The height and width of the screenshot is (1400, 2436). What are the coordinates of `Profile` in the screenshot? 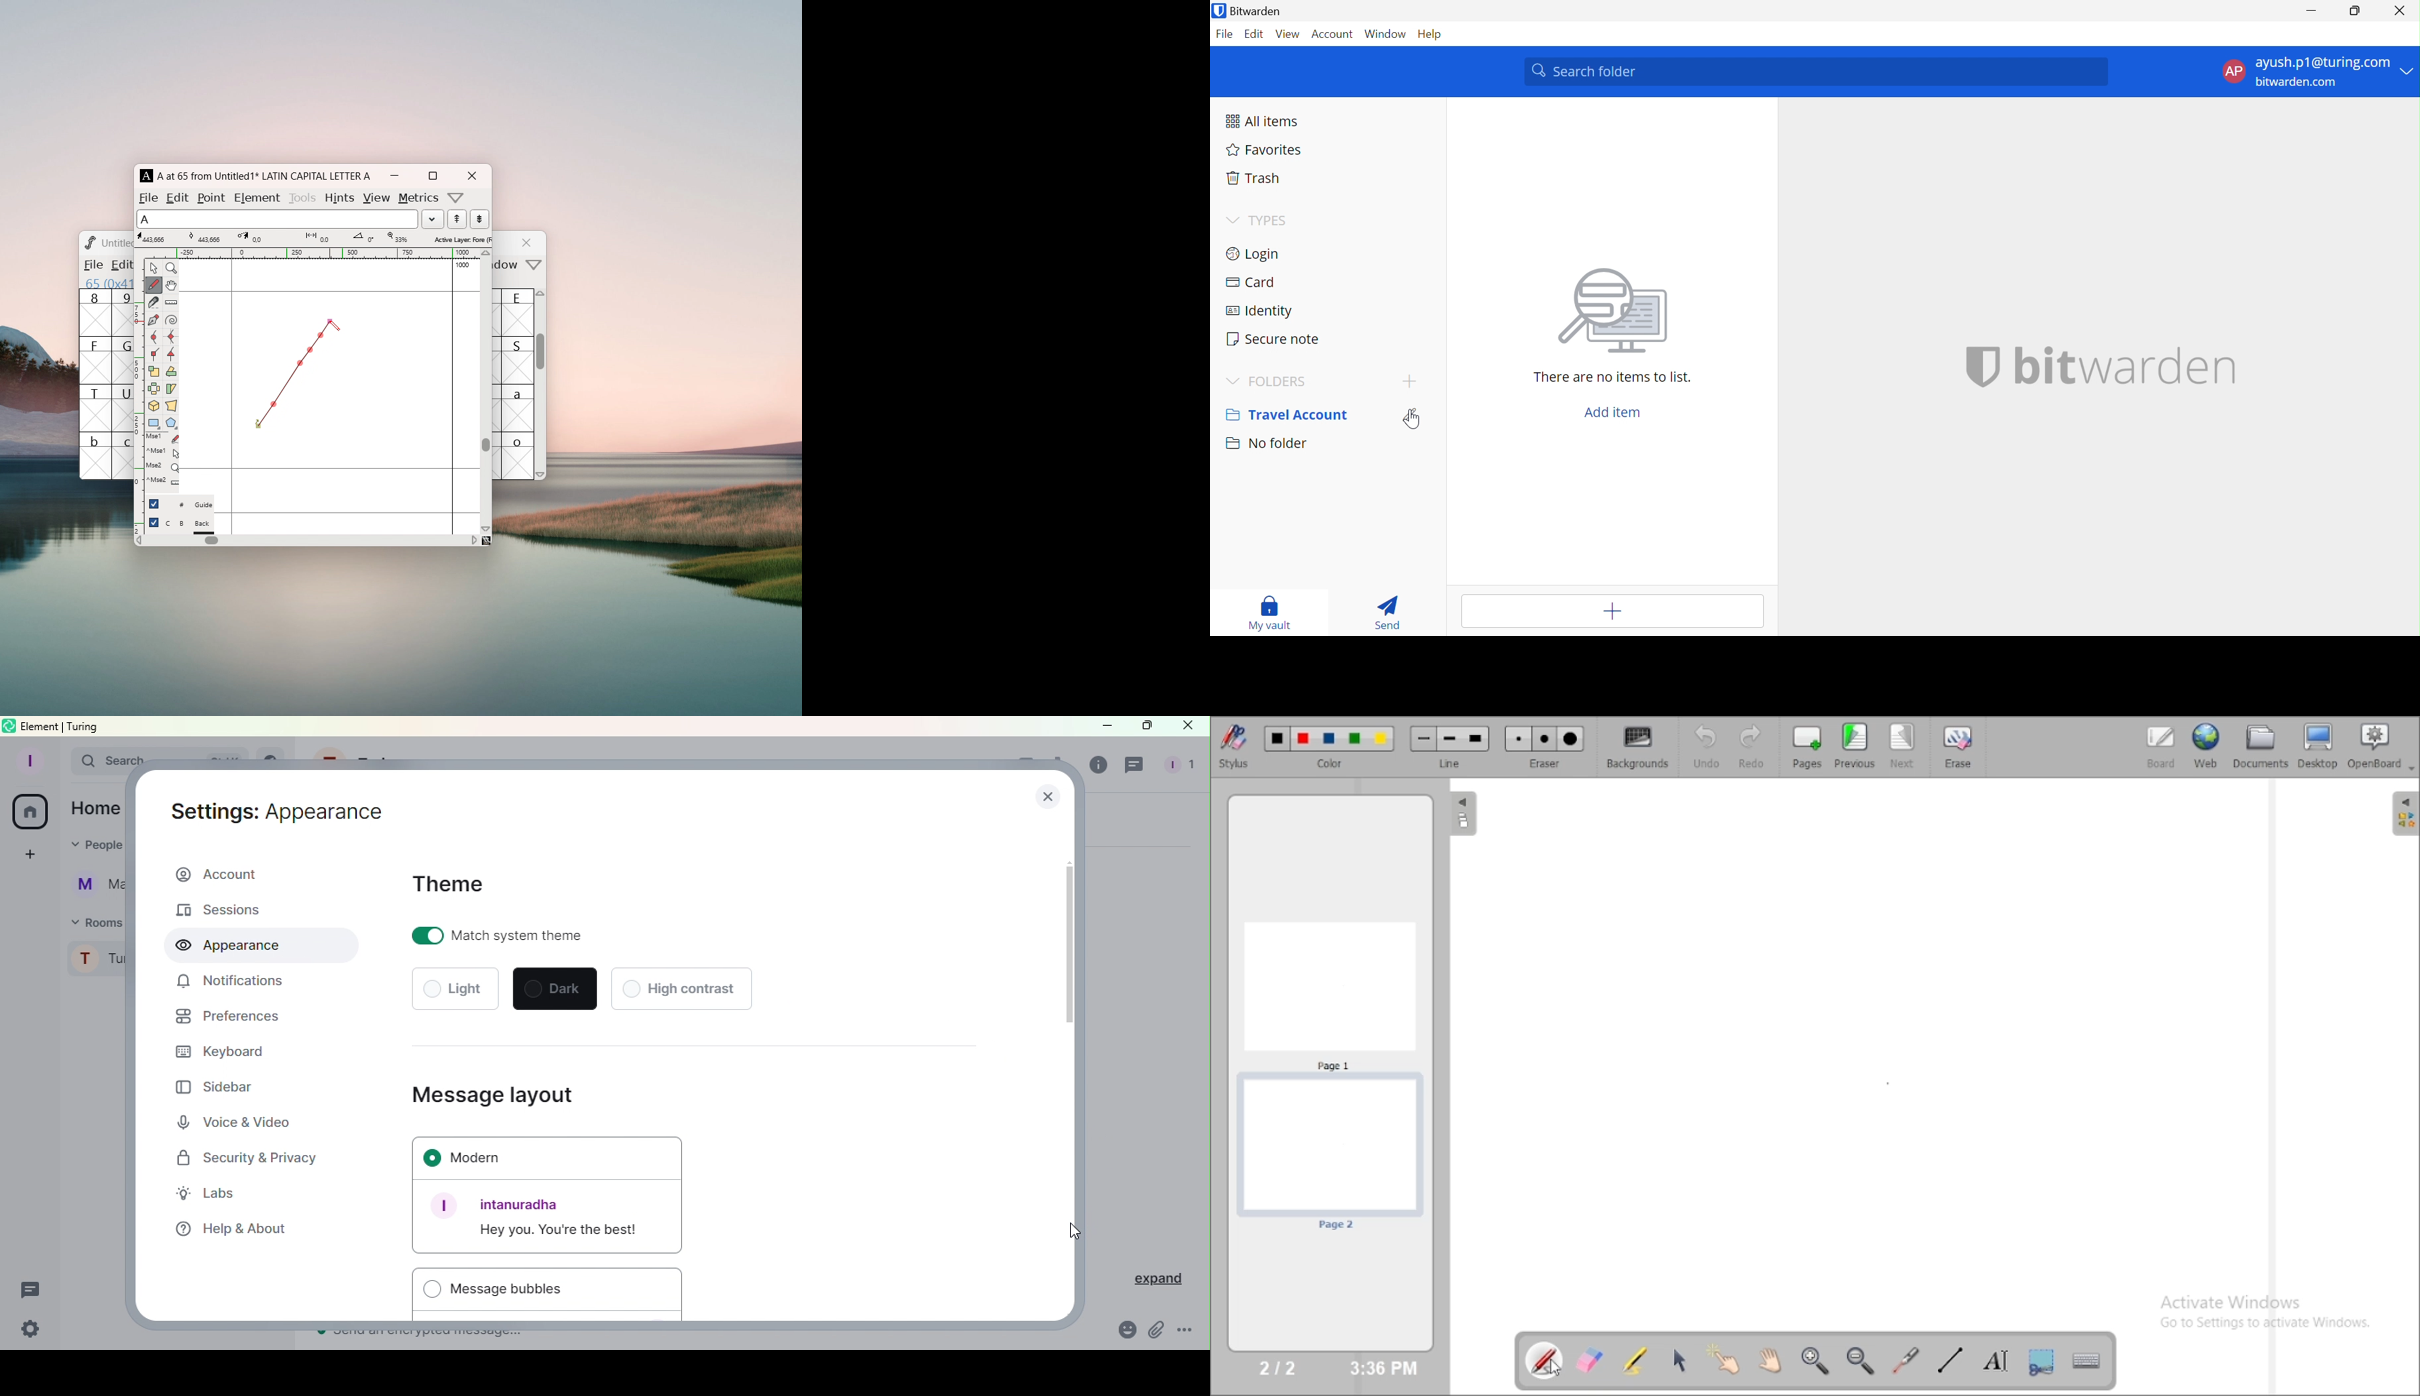 It's located at (26, 759).